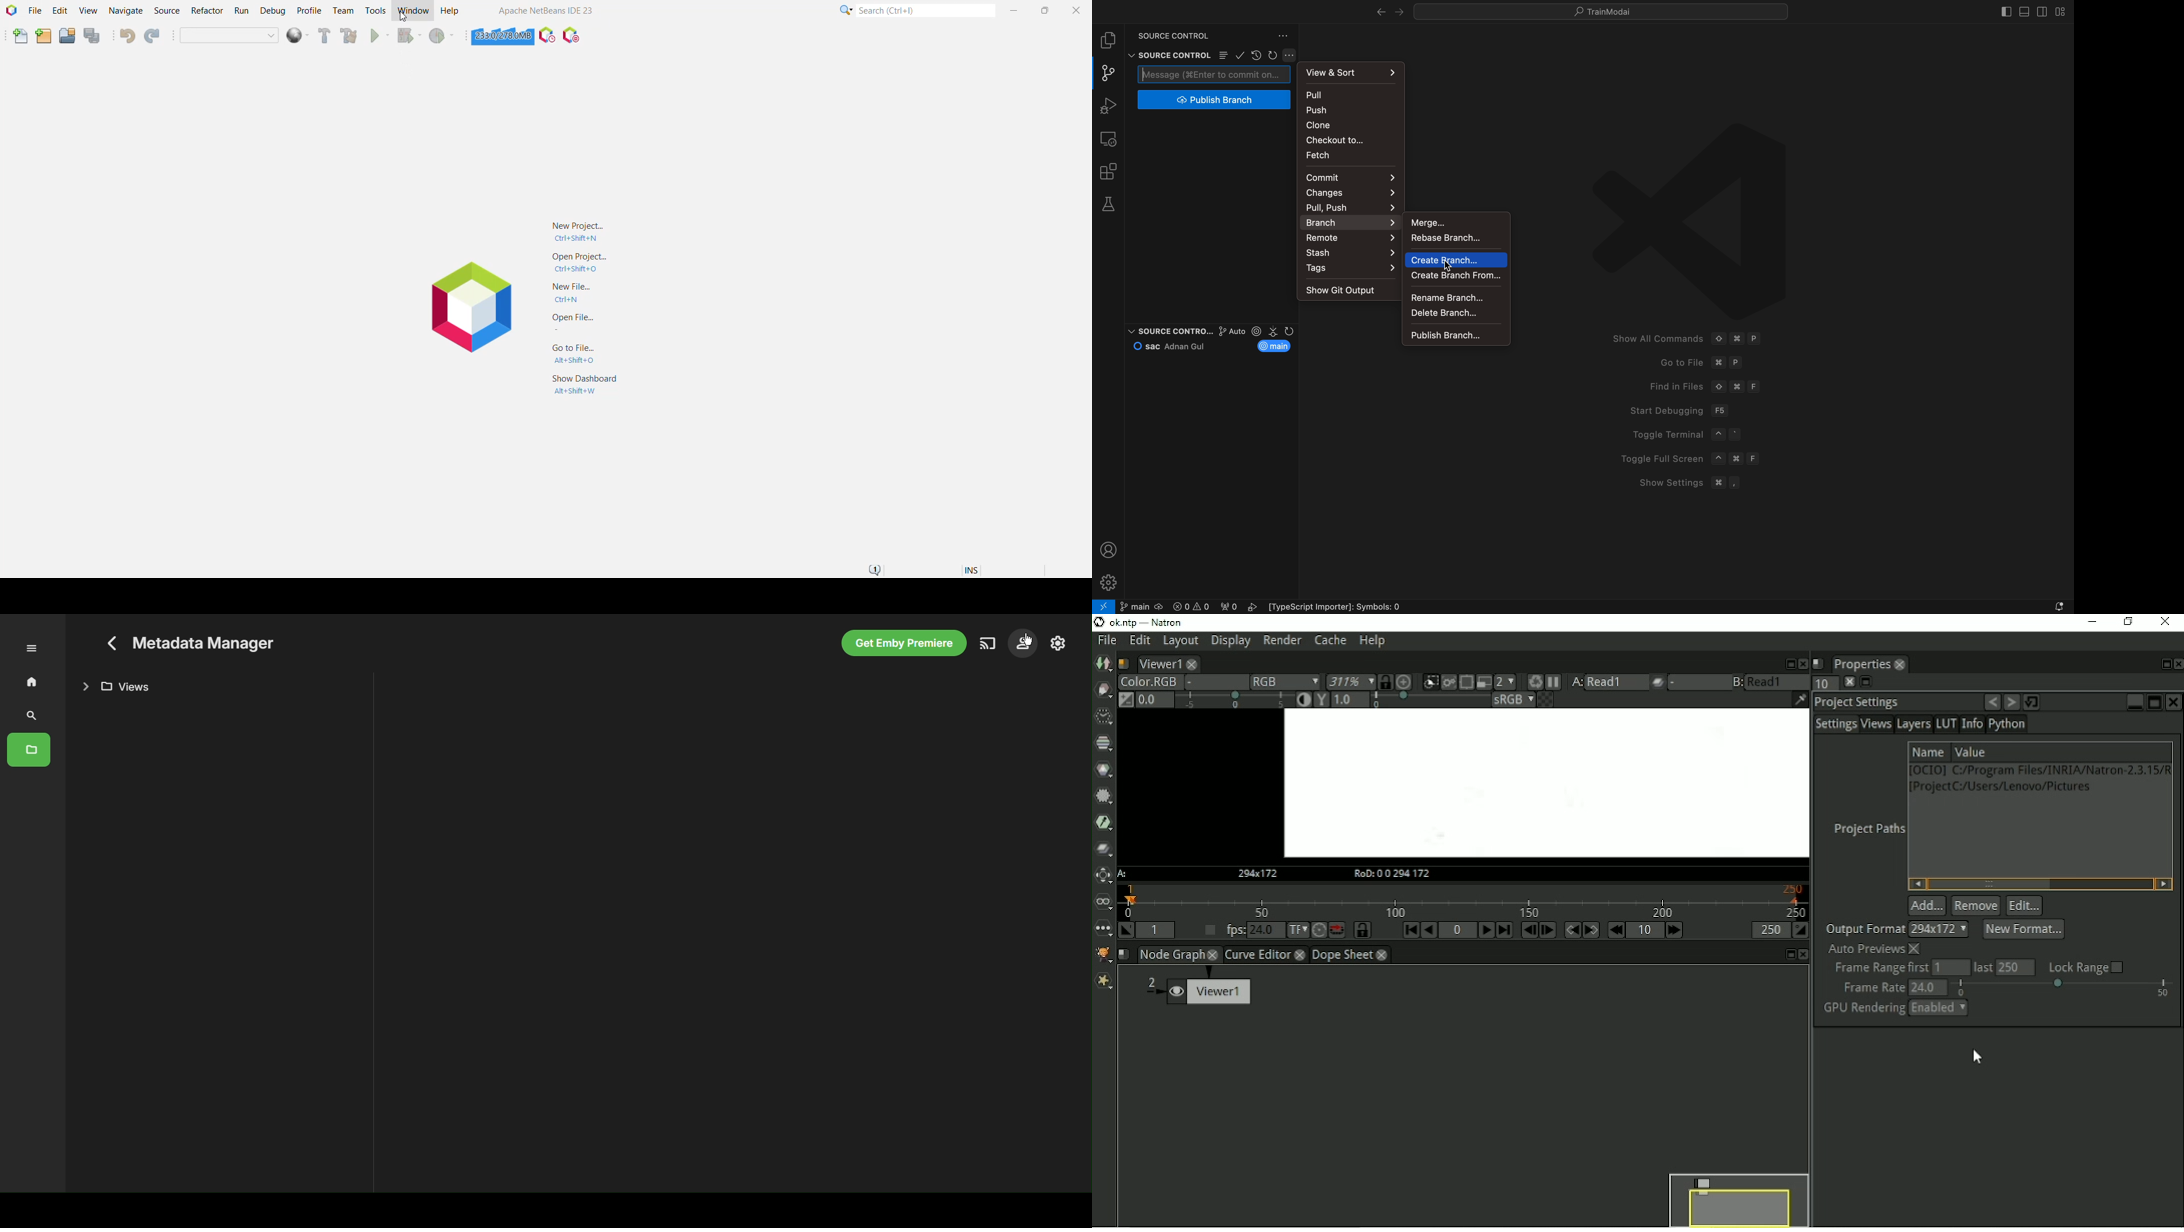 The image size is (2184, 1232). Describe the element at coordinates (31, 681) in the screenshot. I see `Home` at that location.